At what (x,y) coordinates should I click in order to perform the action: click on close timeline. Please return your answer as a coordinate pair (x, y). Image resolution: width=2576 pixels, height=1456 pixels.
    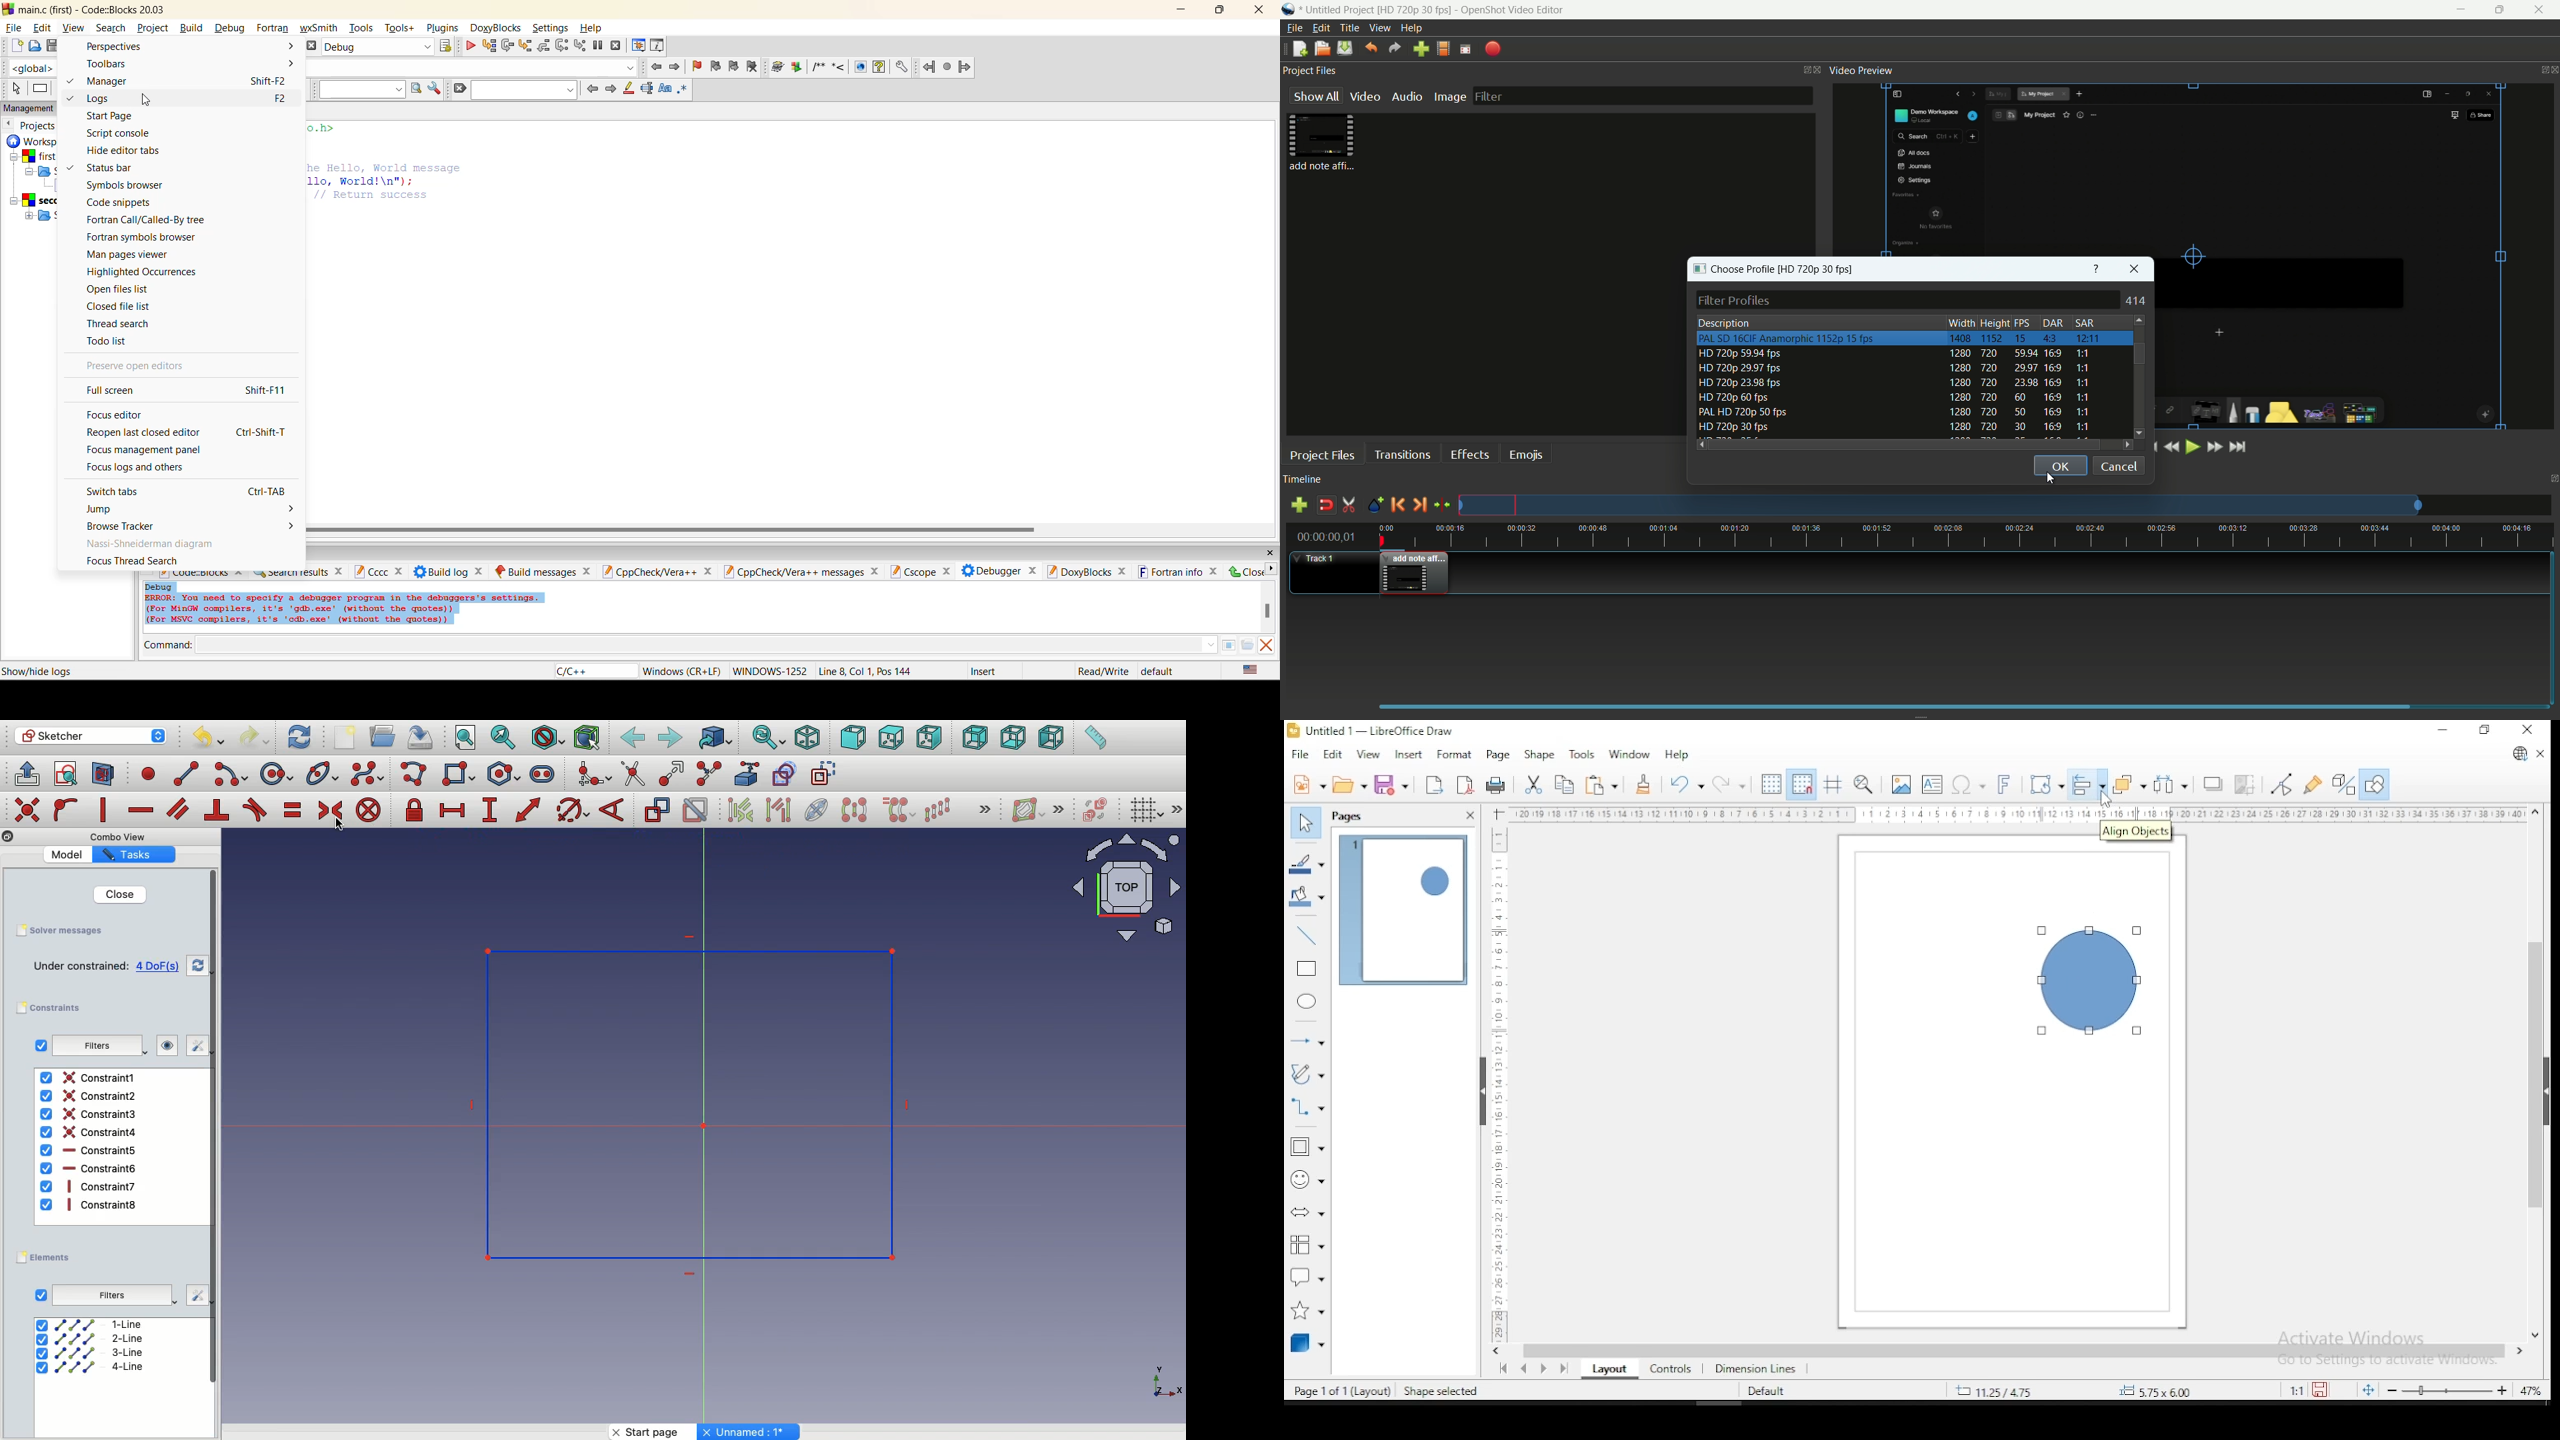
    Looking at the image, I should click on (2552, 479).